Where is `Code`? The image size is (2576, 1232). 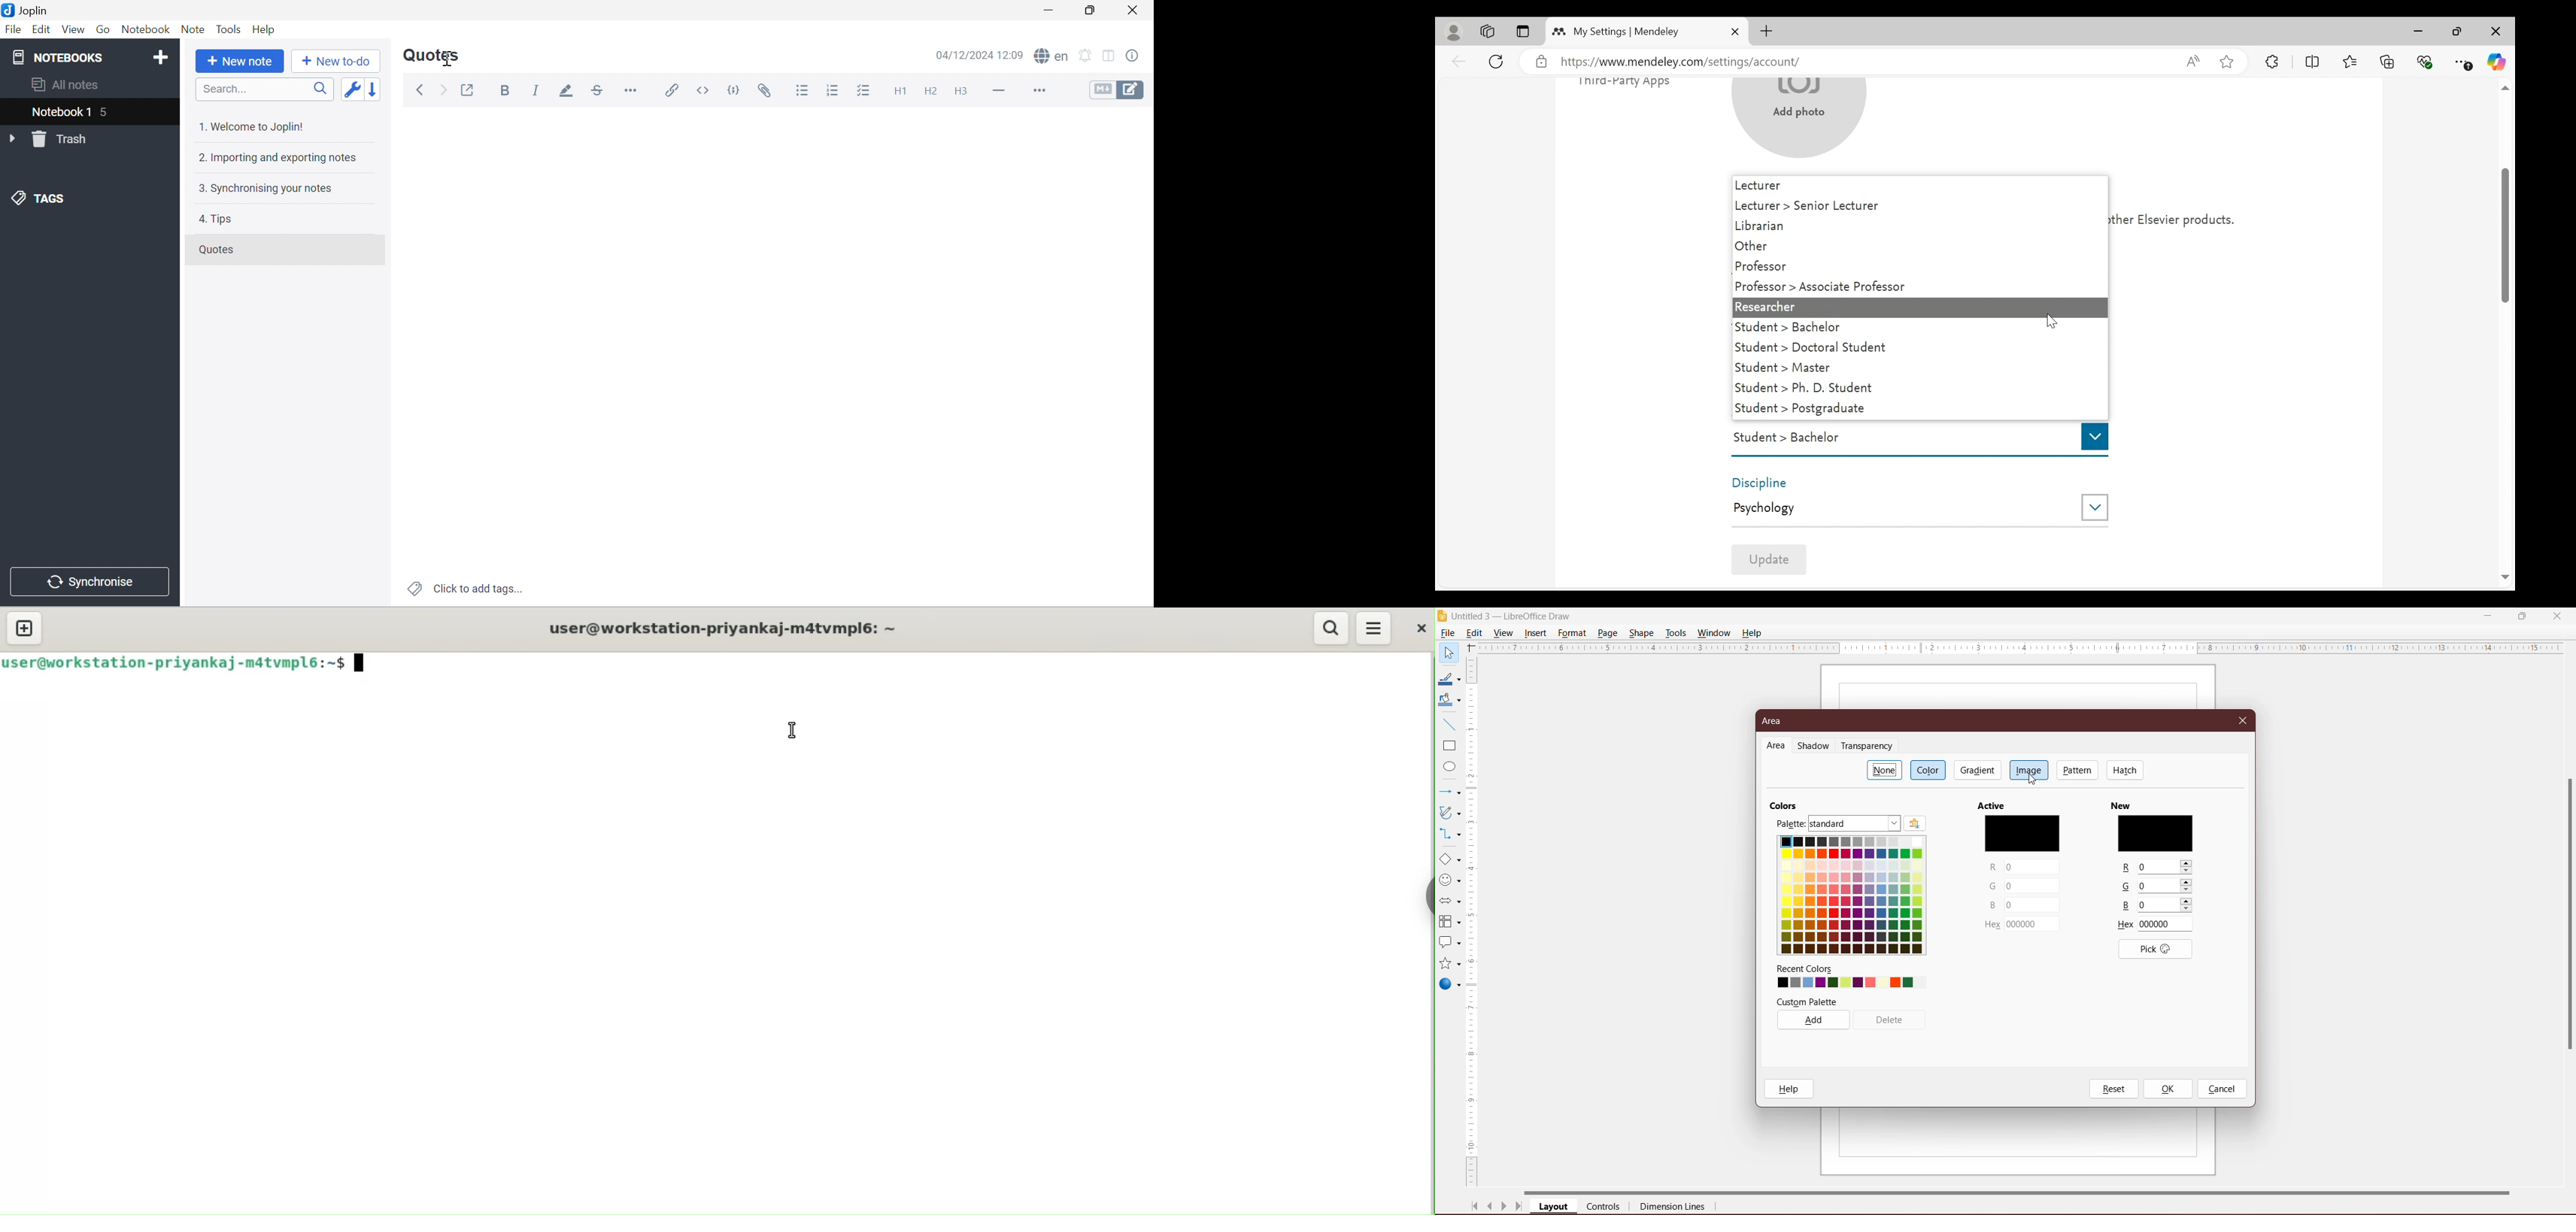 Code is located at coordinates (734, 88).